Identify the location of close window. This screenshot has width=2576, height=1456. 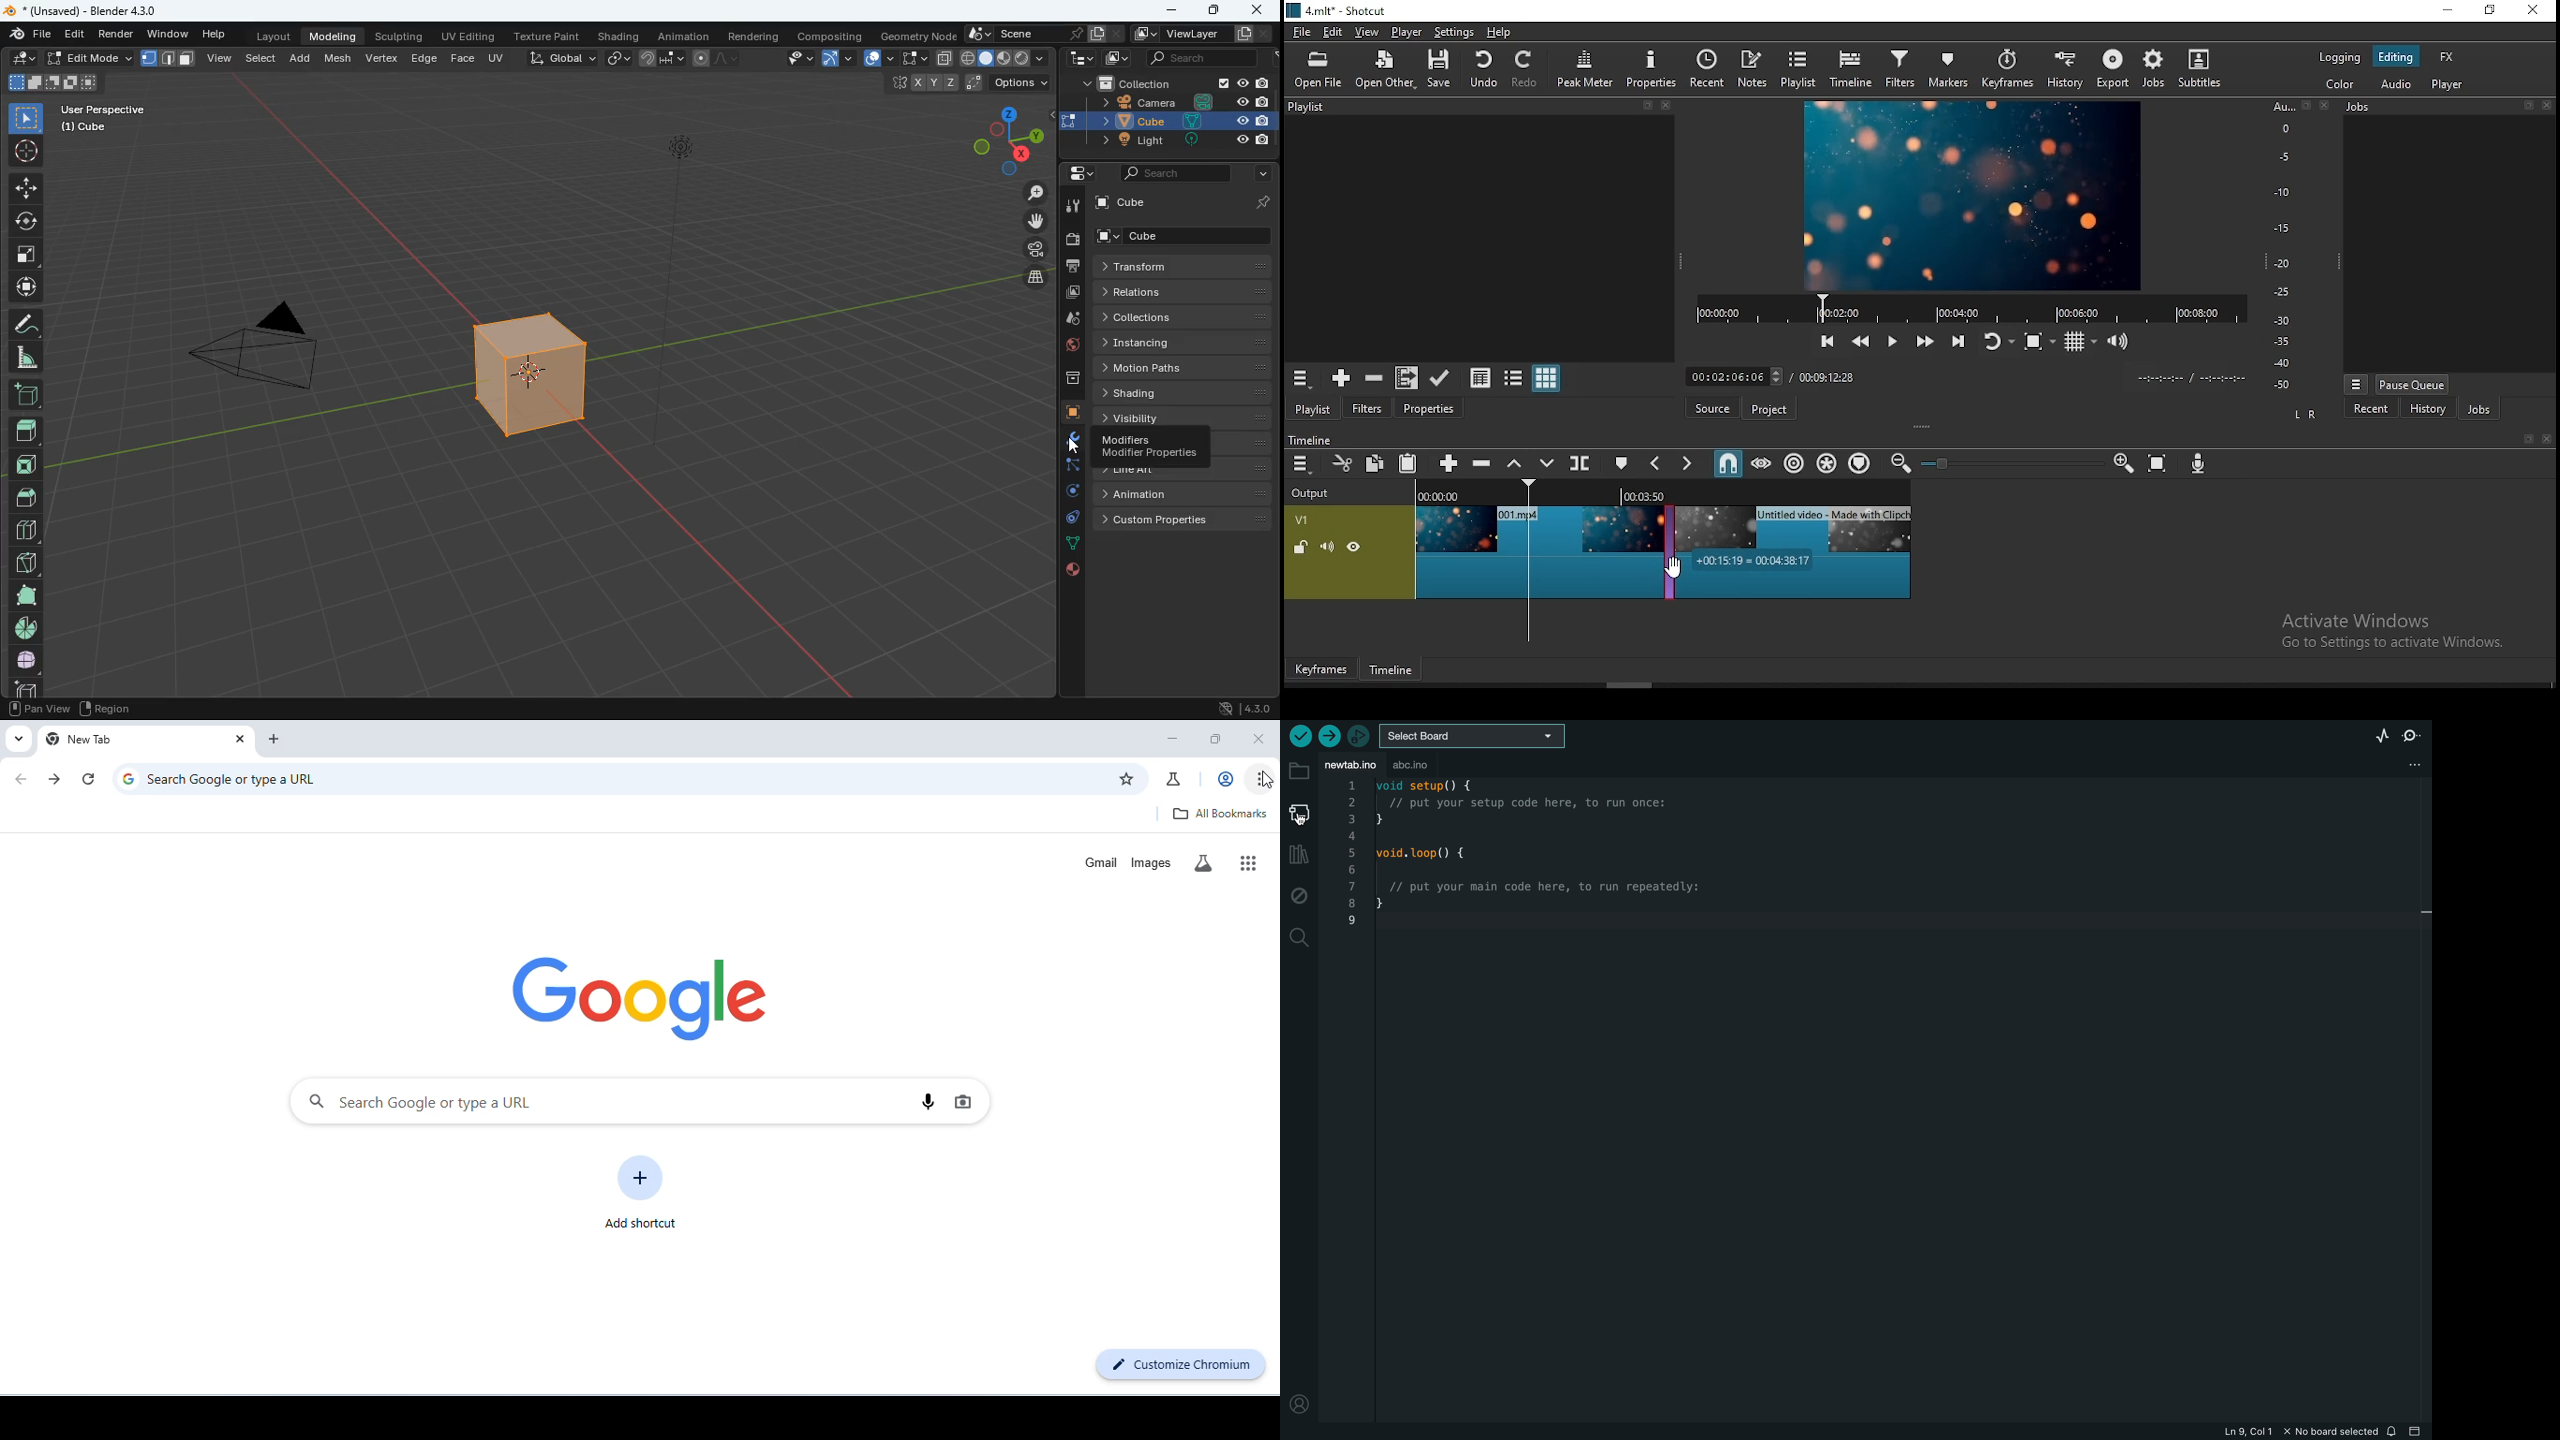
(2535, 10).